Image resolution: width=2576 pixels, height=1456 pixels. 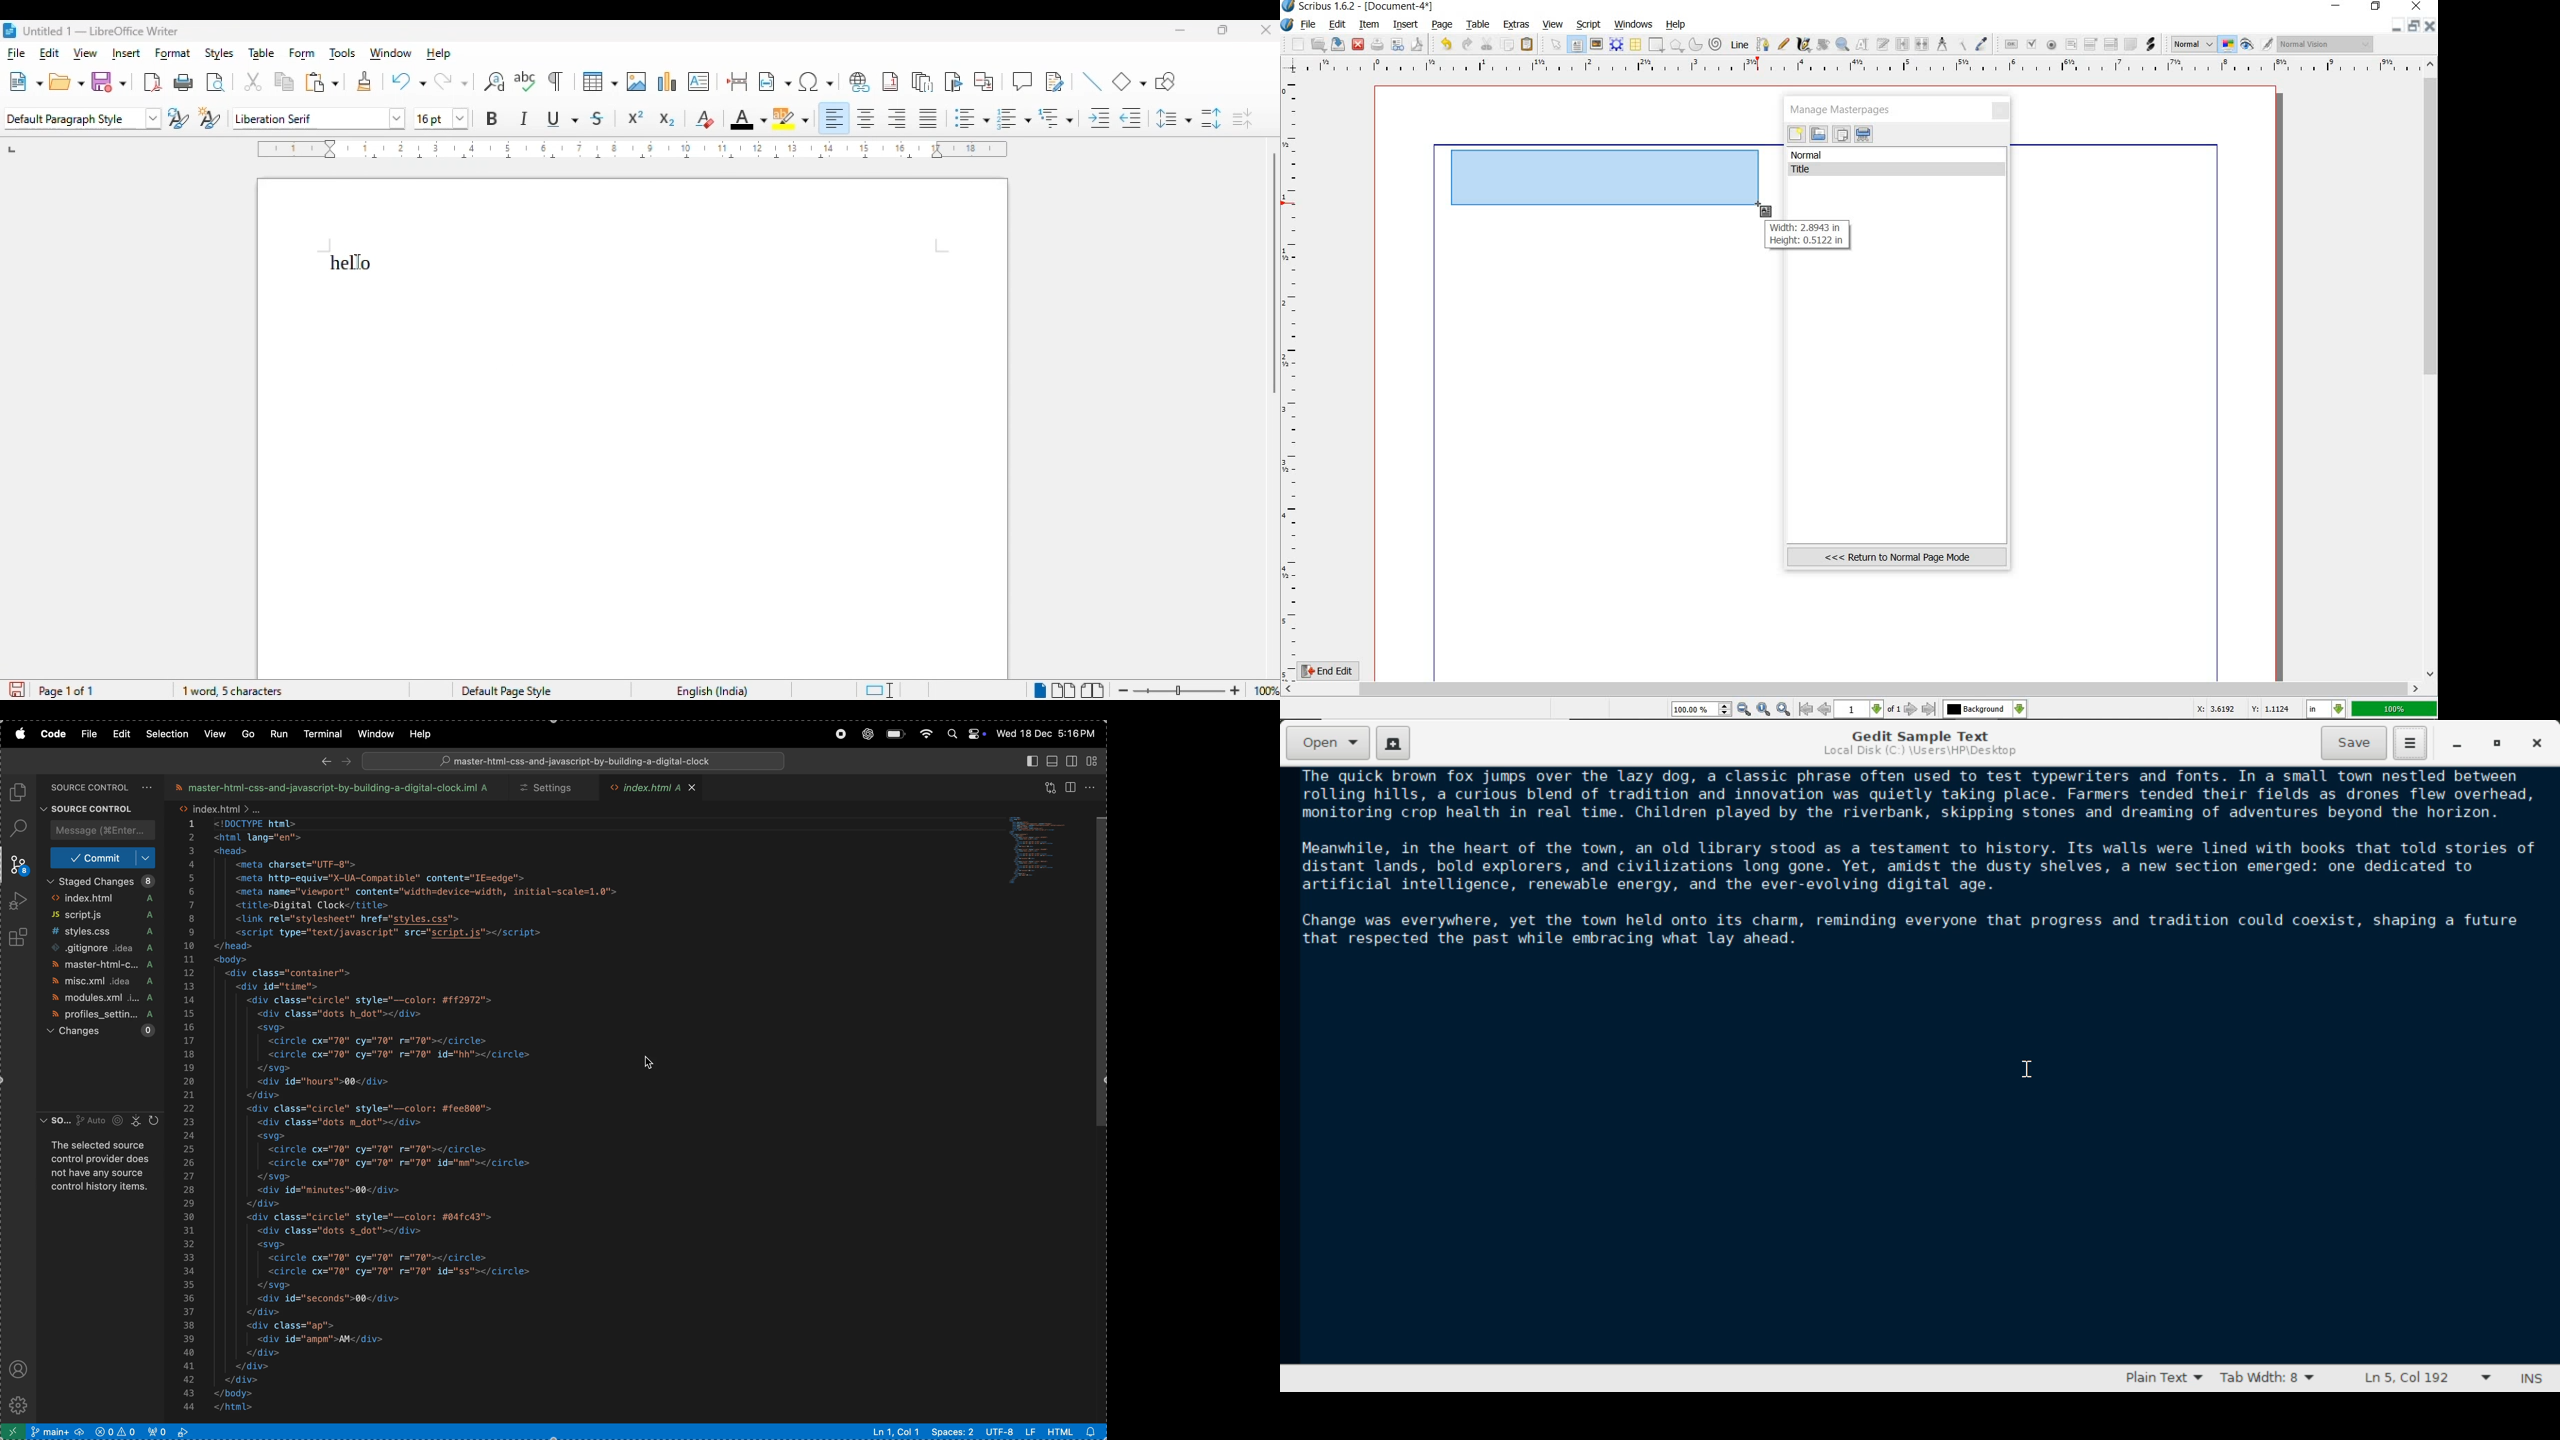 What do you see at coordinates (668, 81) in the screenshot?
I see `insert chart` at bounding box center [668, 81].